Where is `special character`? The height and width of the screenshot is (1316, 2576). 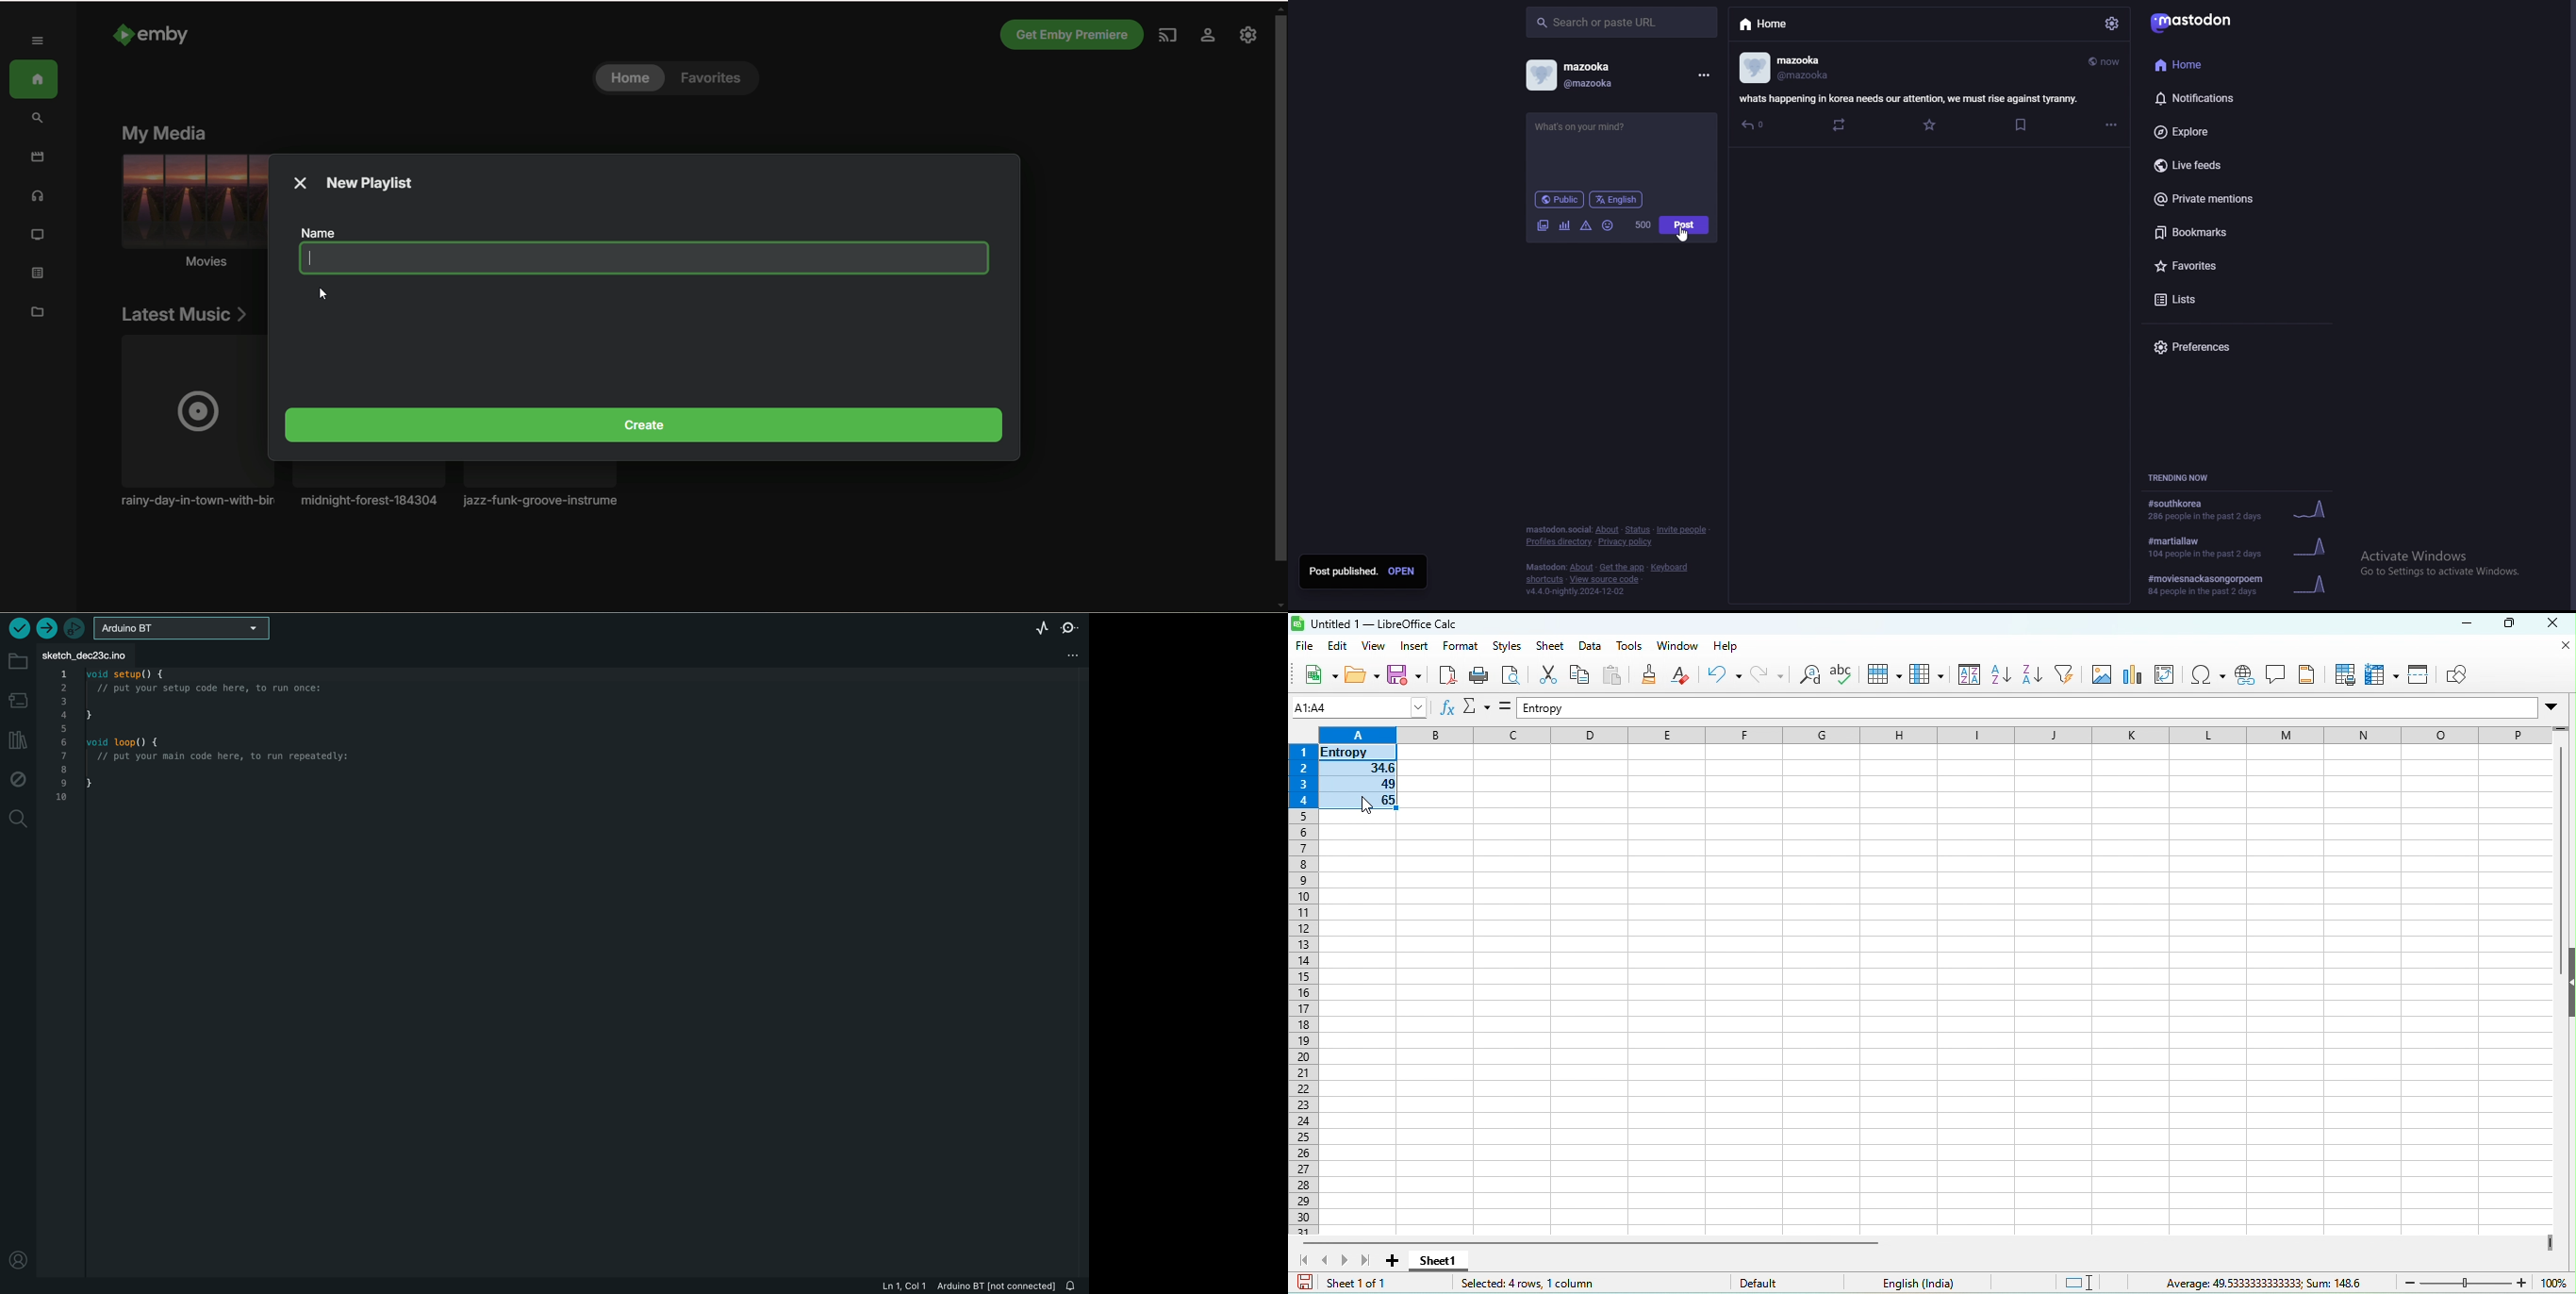 special character is located at coordinates (2209, 676).